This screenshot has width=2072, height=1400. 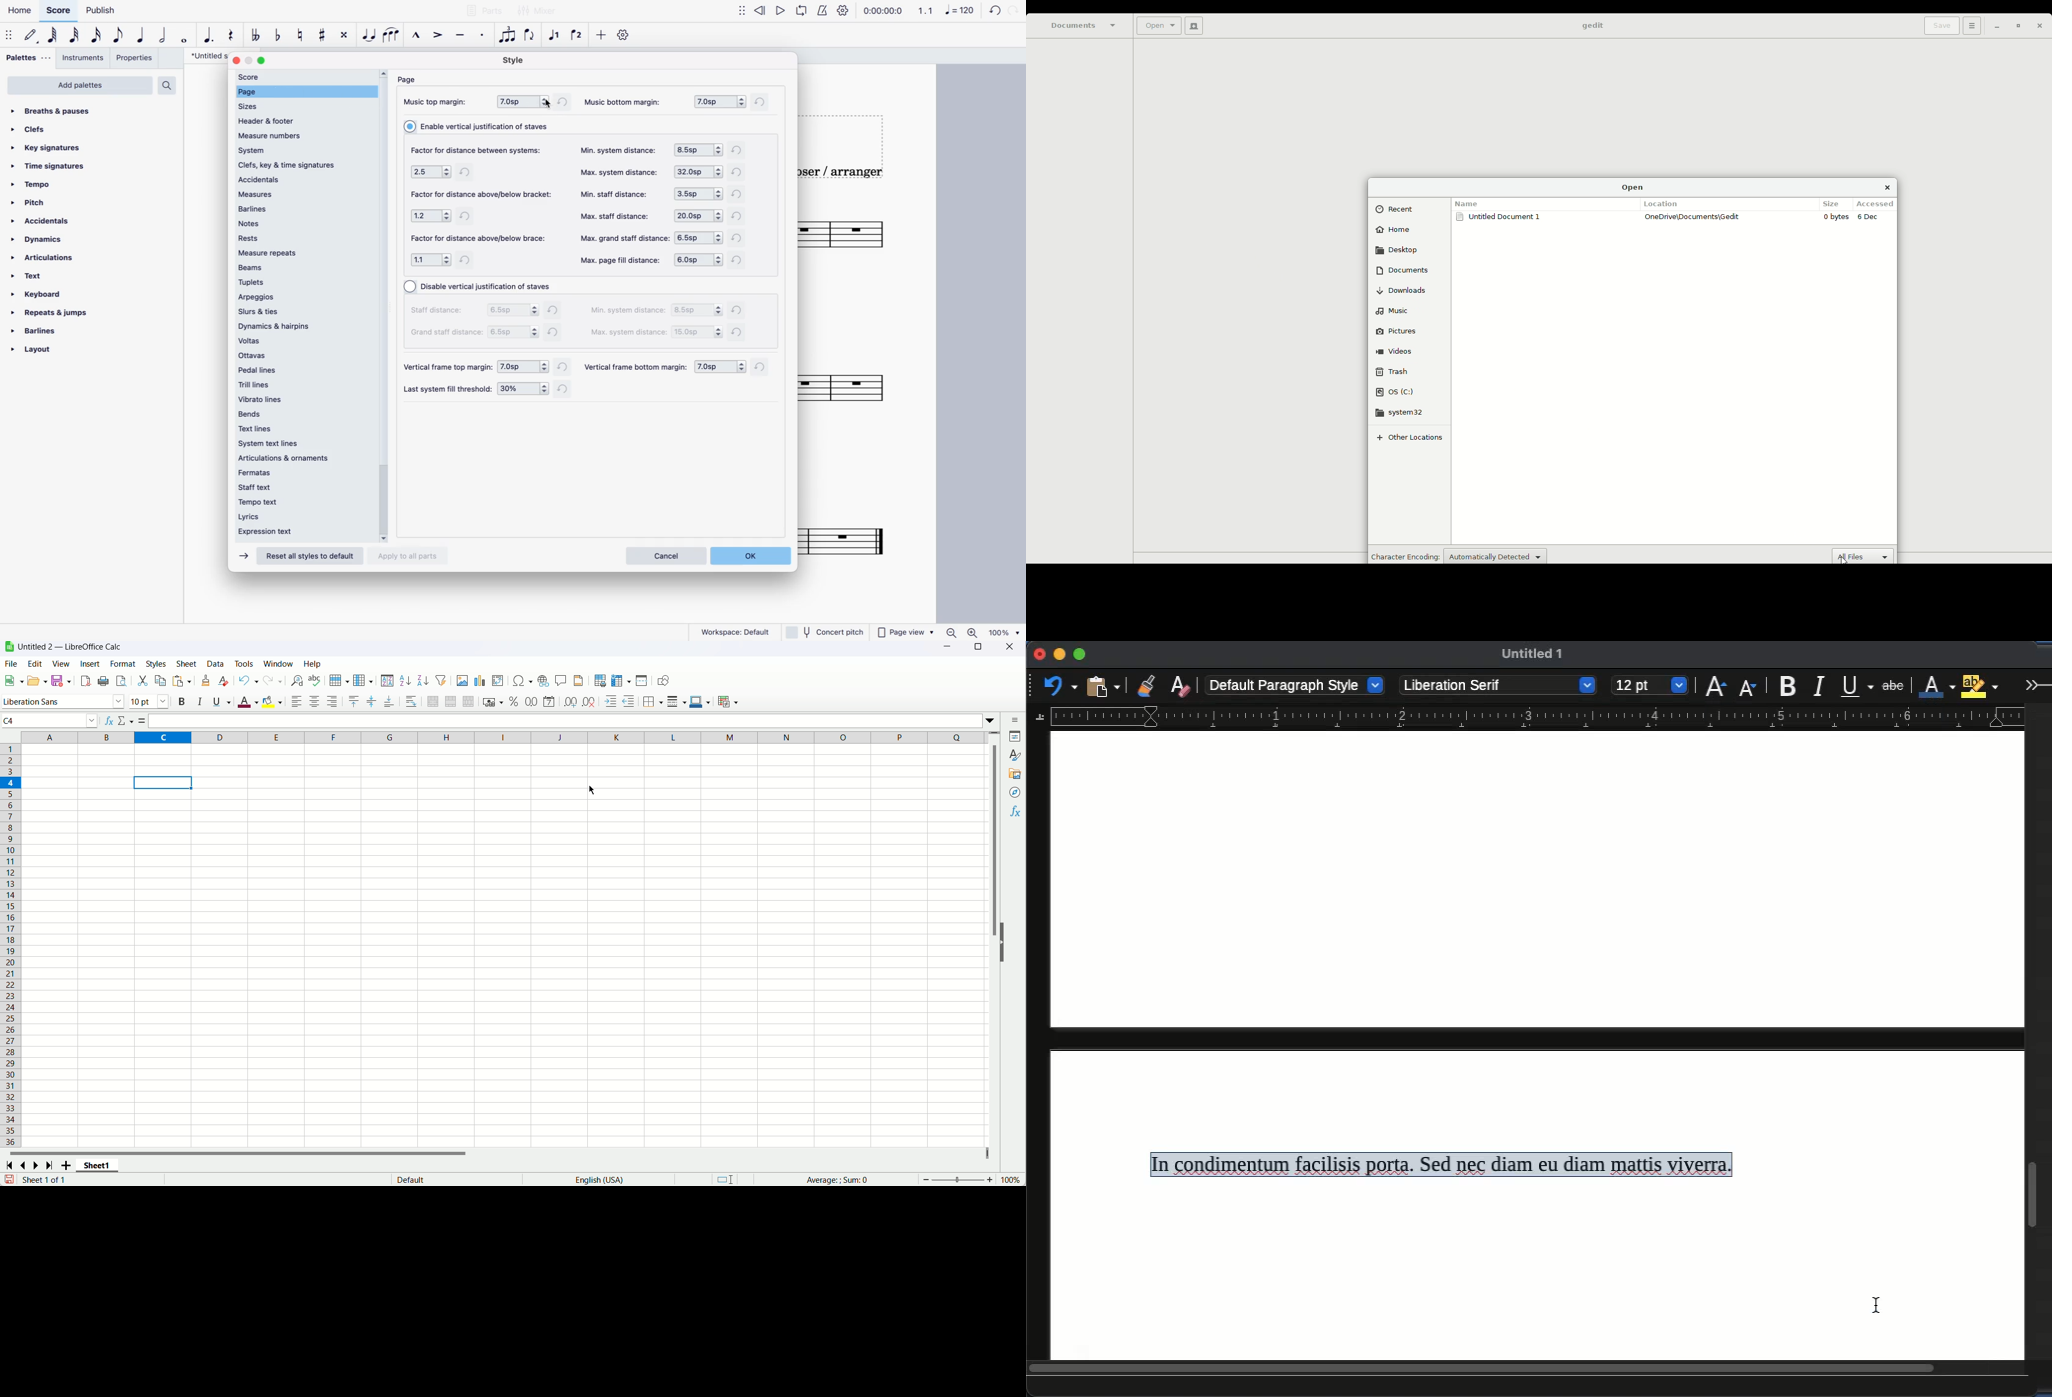 What do you see at coordinates (306, 92) in the screenshot?
I see `selected page` at bounding box center [306, 92].